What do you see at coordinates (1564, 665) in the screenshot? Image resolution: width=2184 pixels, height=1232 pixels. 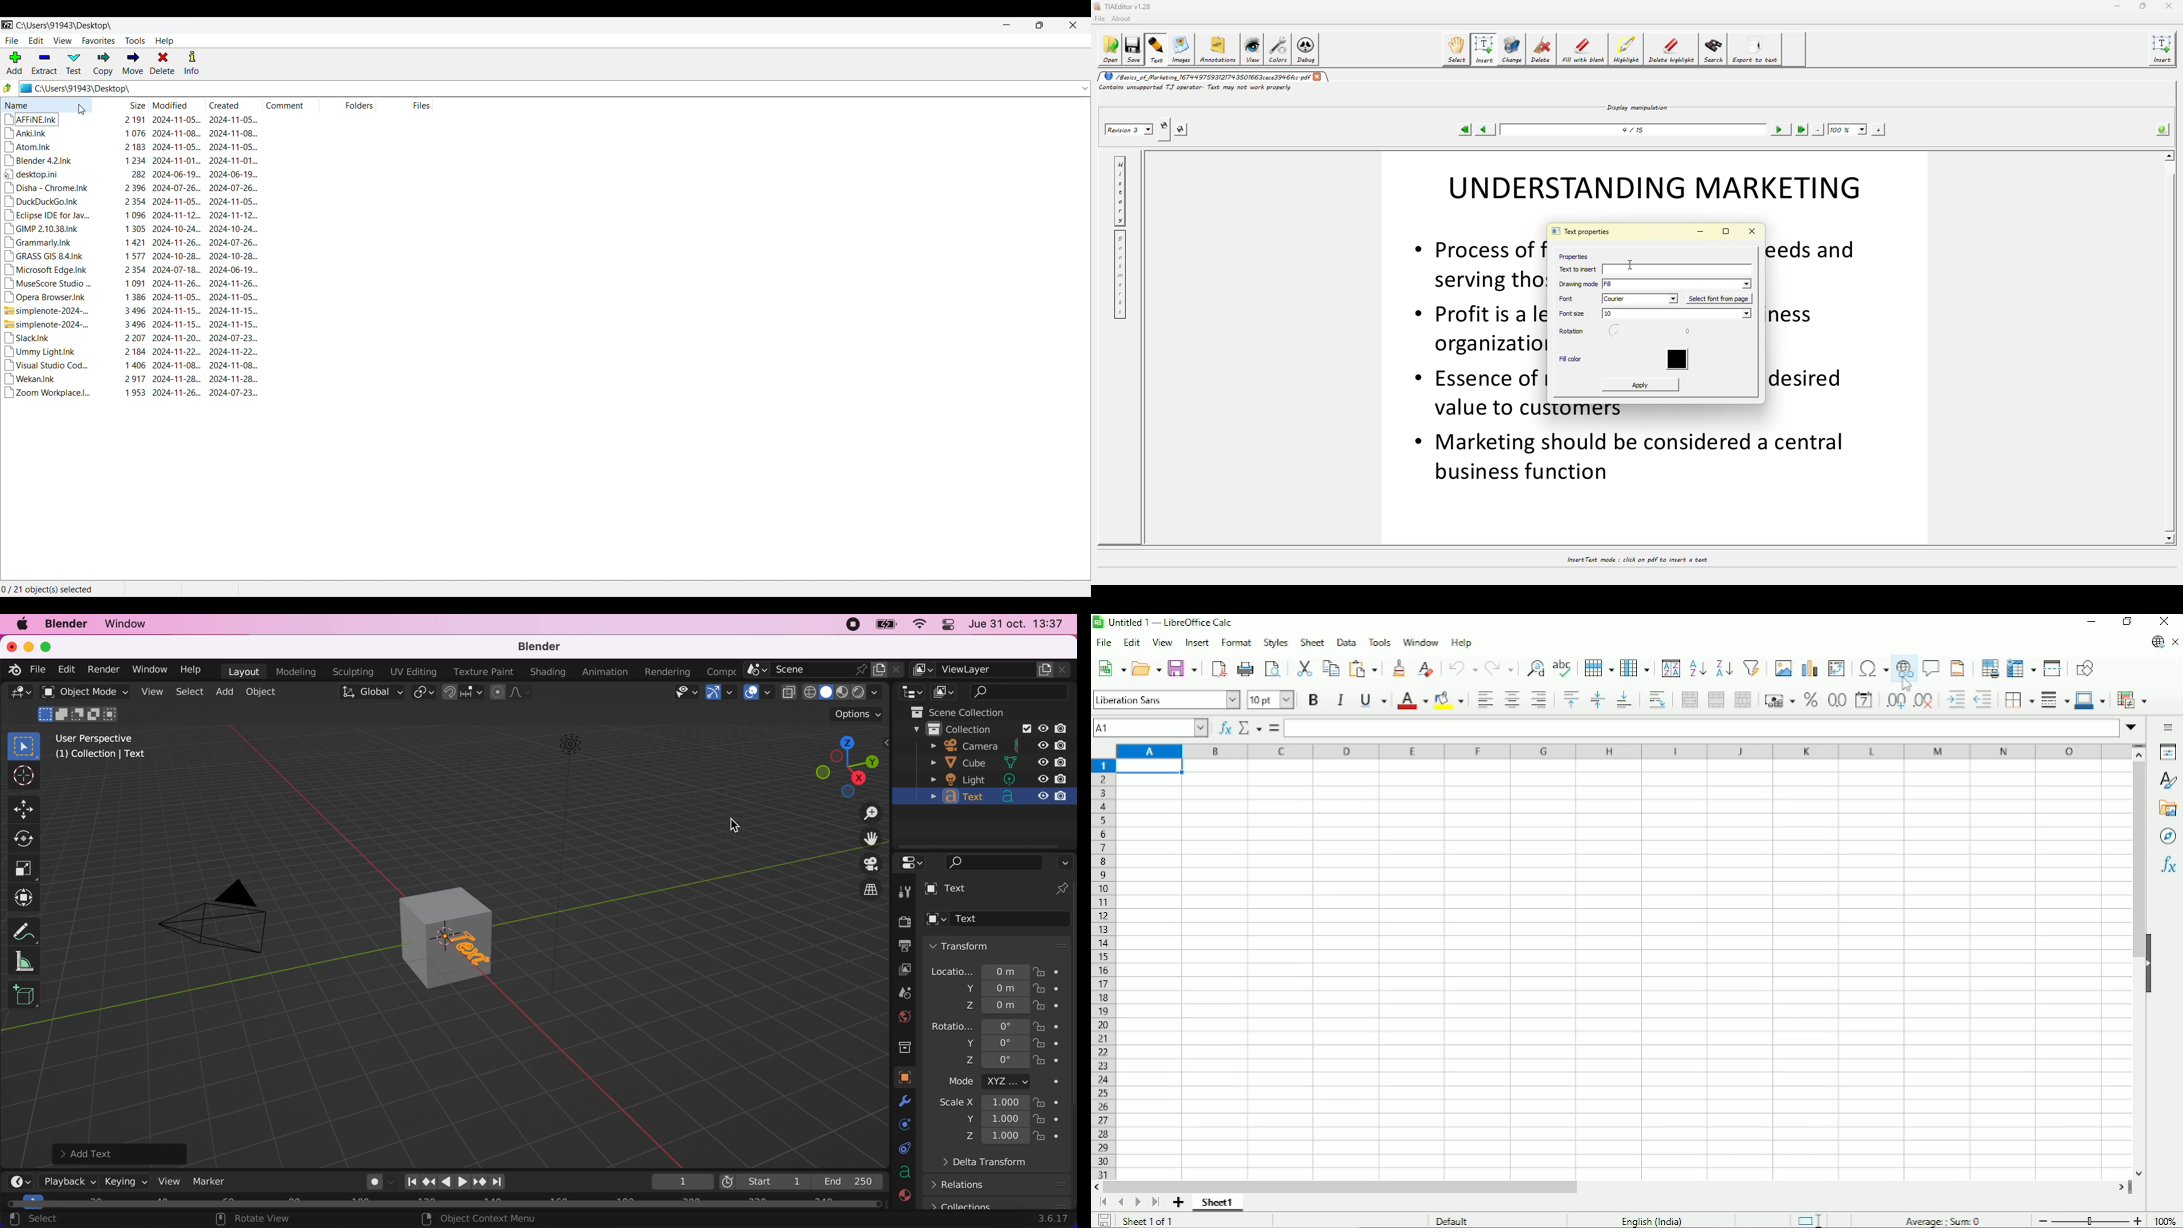 I see `Spell check` at bounding box center [1564, 665].